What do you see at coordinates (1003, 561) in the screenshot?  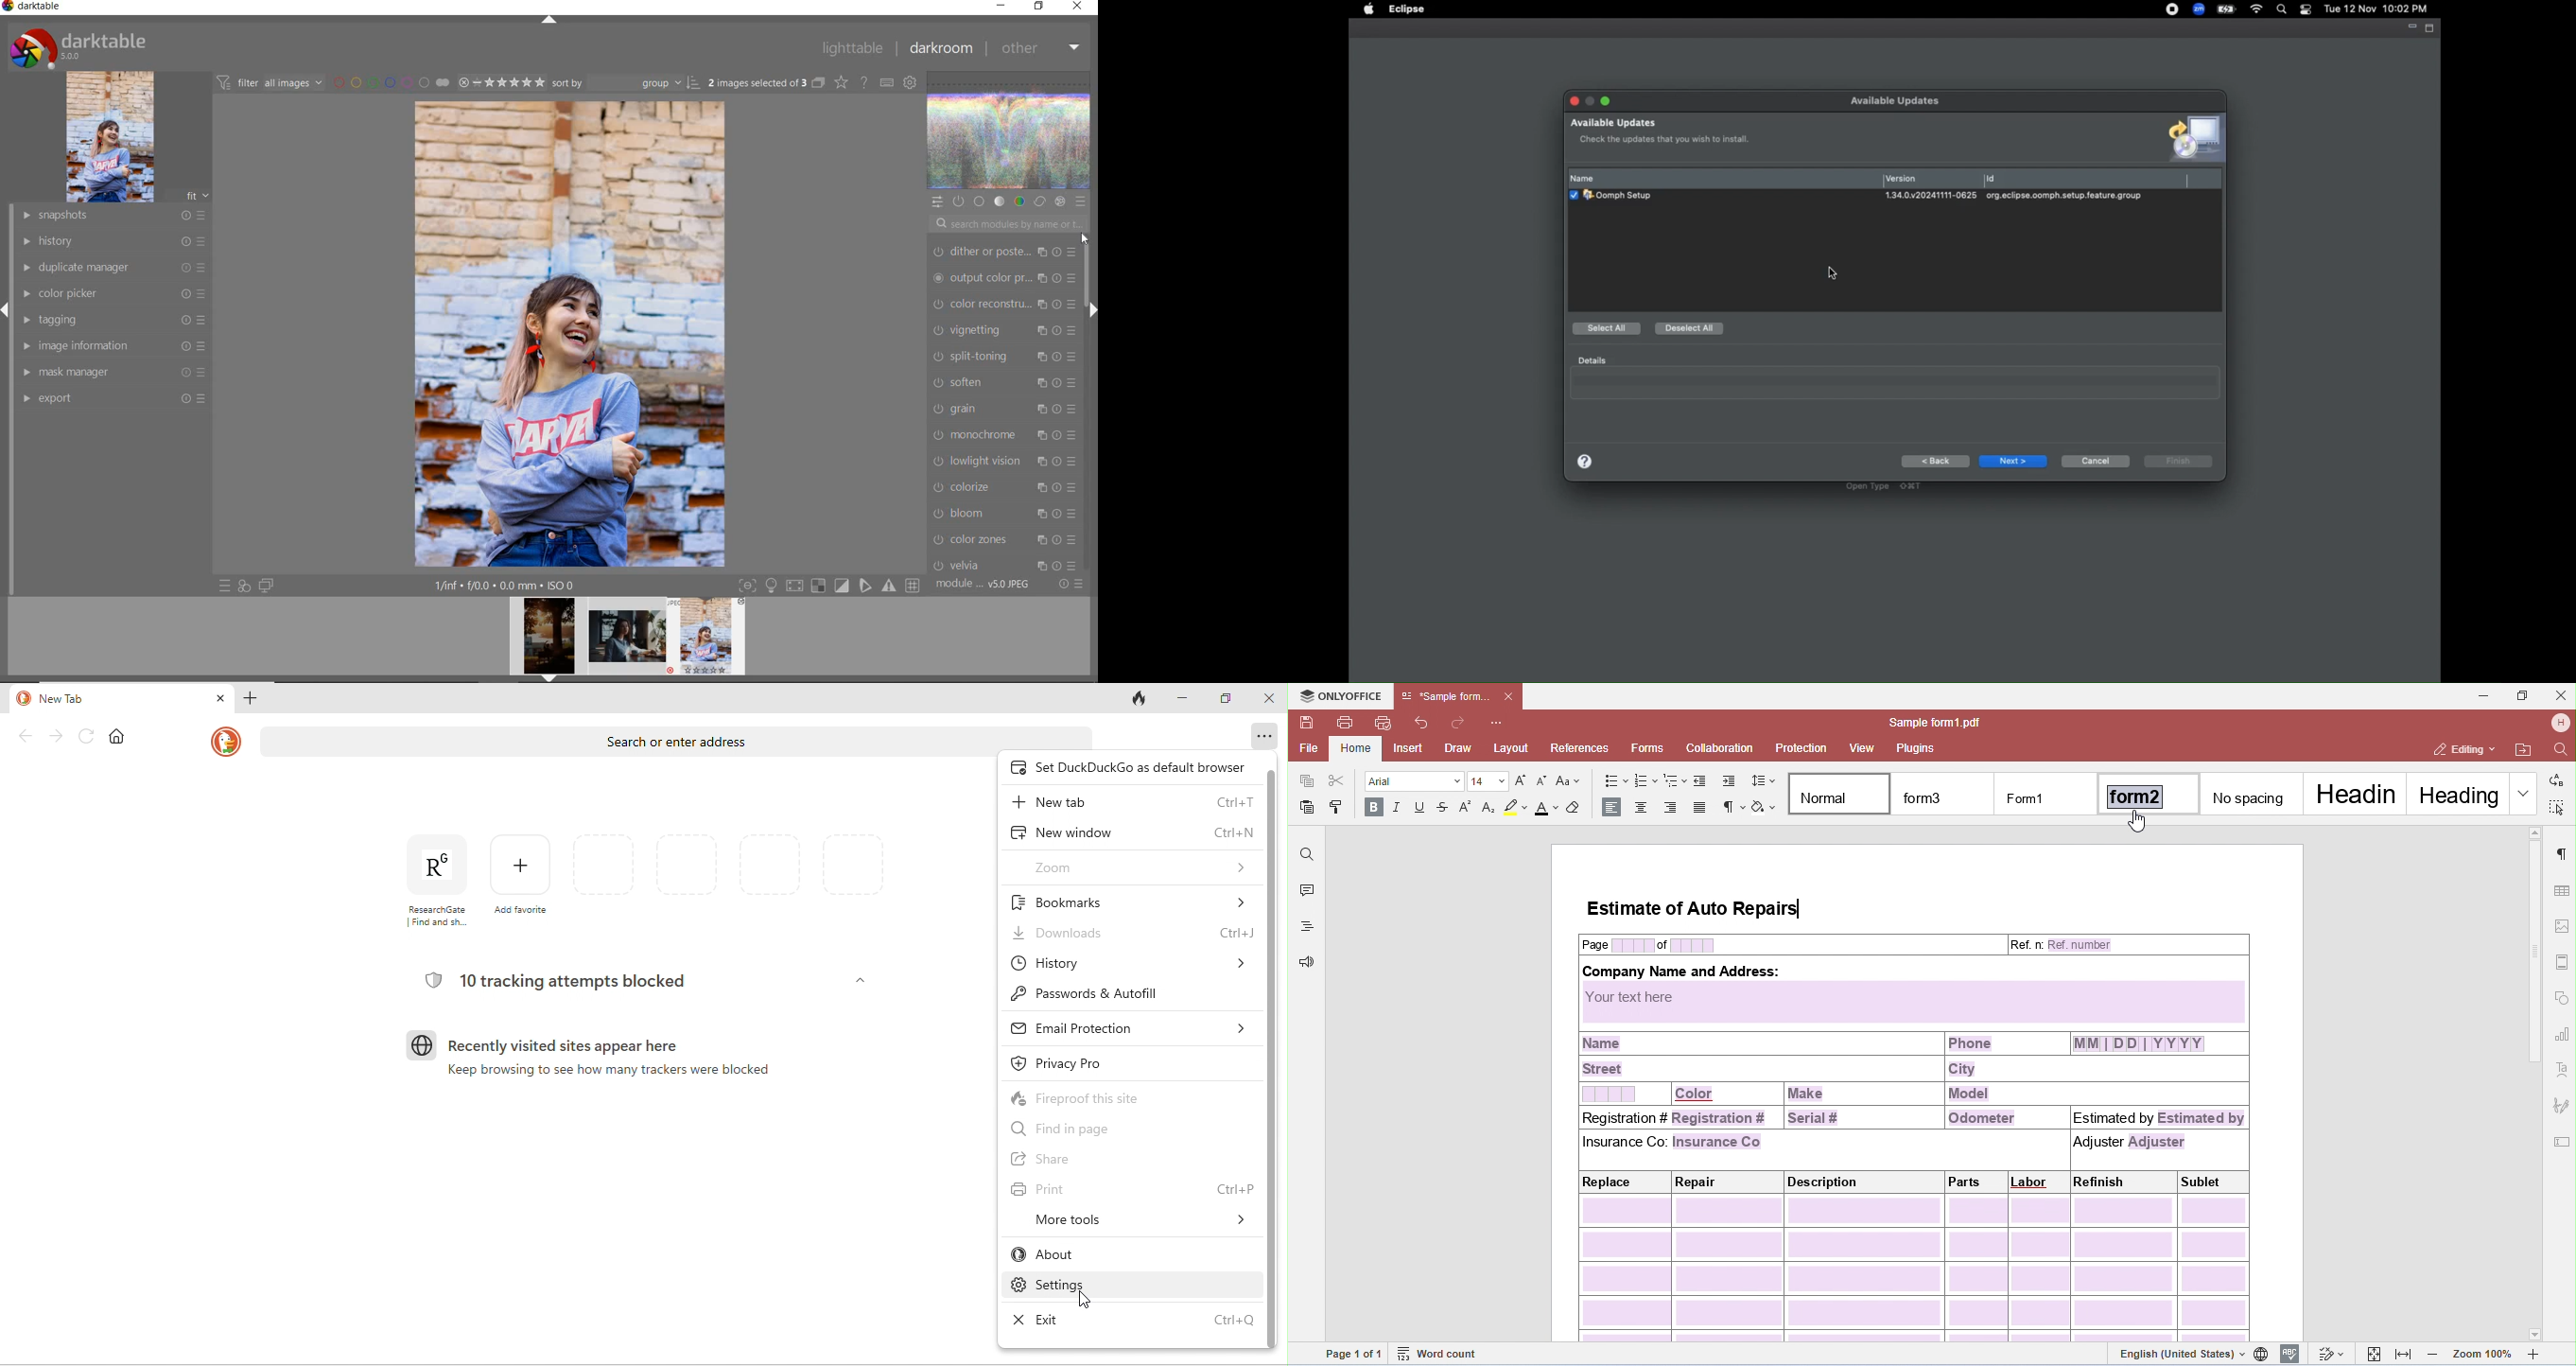 I see `lens correction` at bounding box center [1003, 561].